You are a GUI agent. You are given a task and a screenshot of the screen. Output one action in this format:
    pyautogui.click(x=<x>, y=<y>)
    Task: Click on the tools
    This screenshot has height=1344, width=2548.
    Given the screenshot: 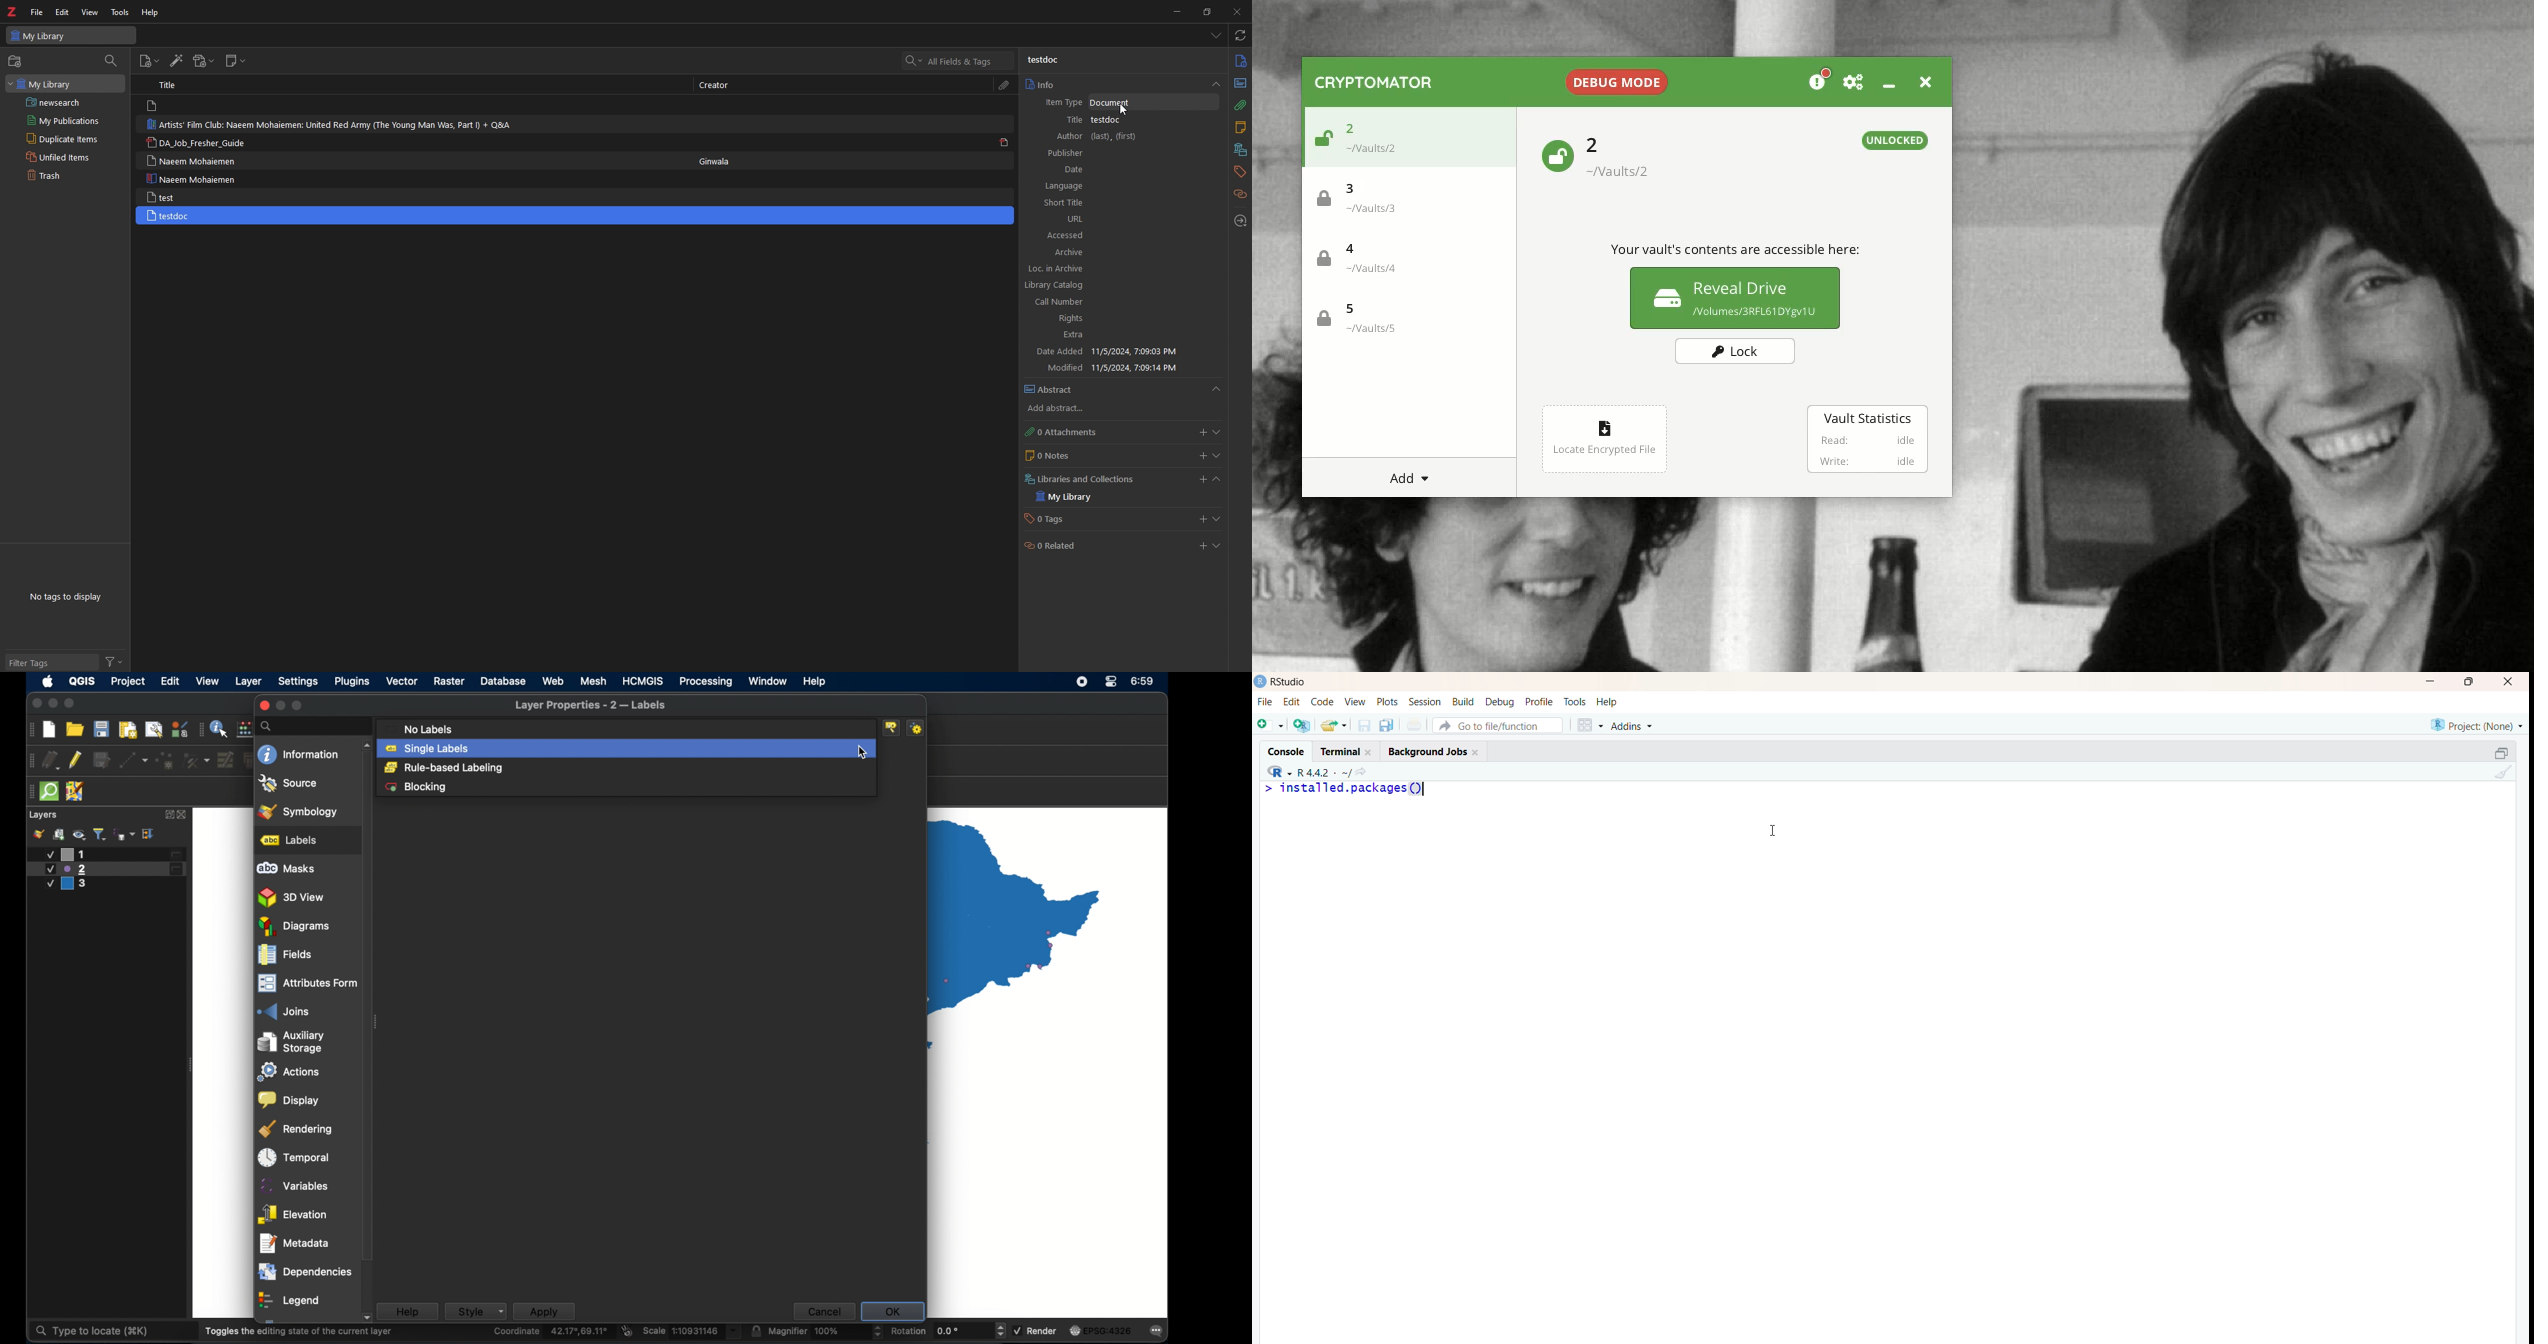 What is the action you would take?
    pyautogui.click(x=119, y=12)
    